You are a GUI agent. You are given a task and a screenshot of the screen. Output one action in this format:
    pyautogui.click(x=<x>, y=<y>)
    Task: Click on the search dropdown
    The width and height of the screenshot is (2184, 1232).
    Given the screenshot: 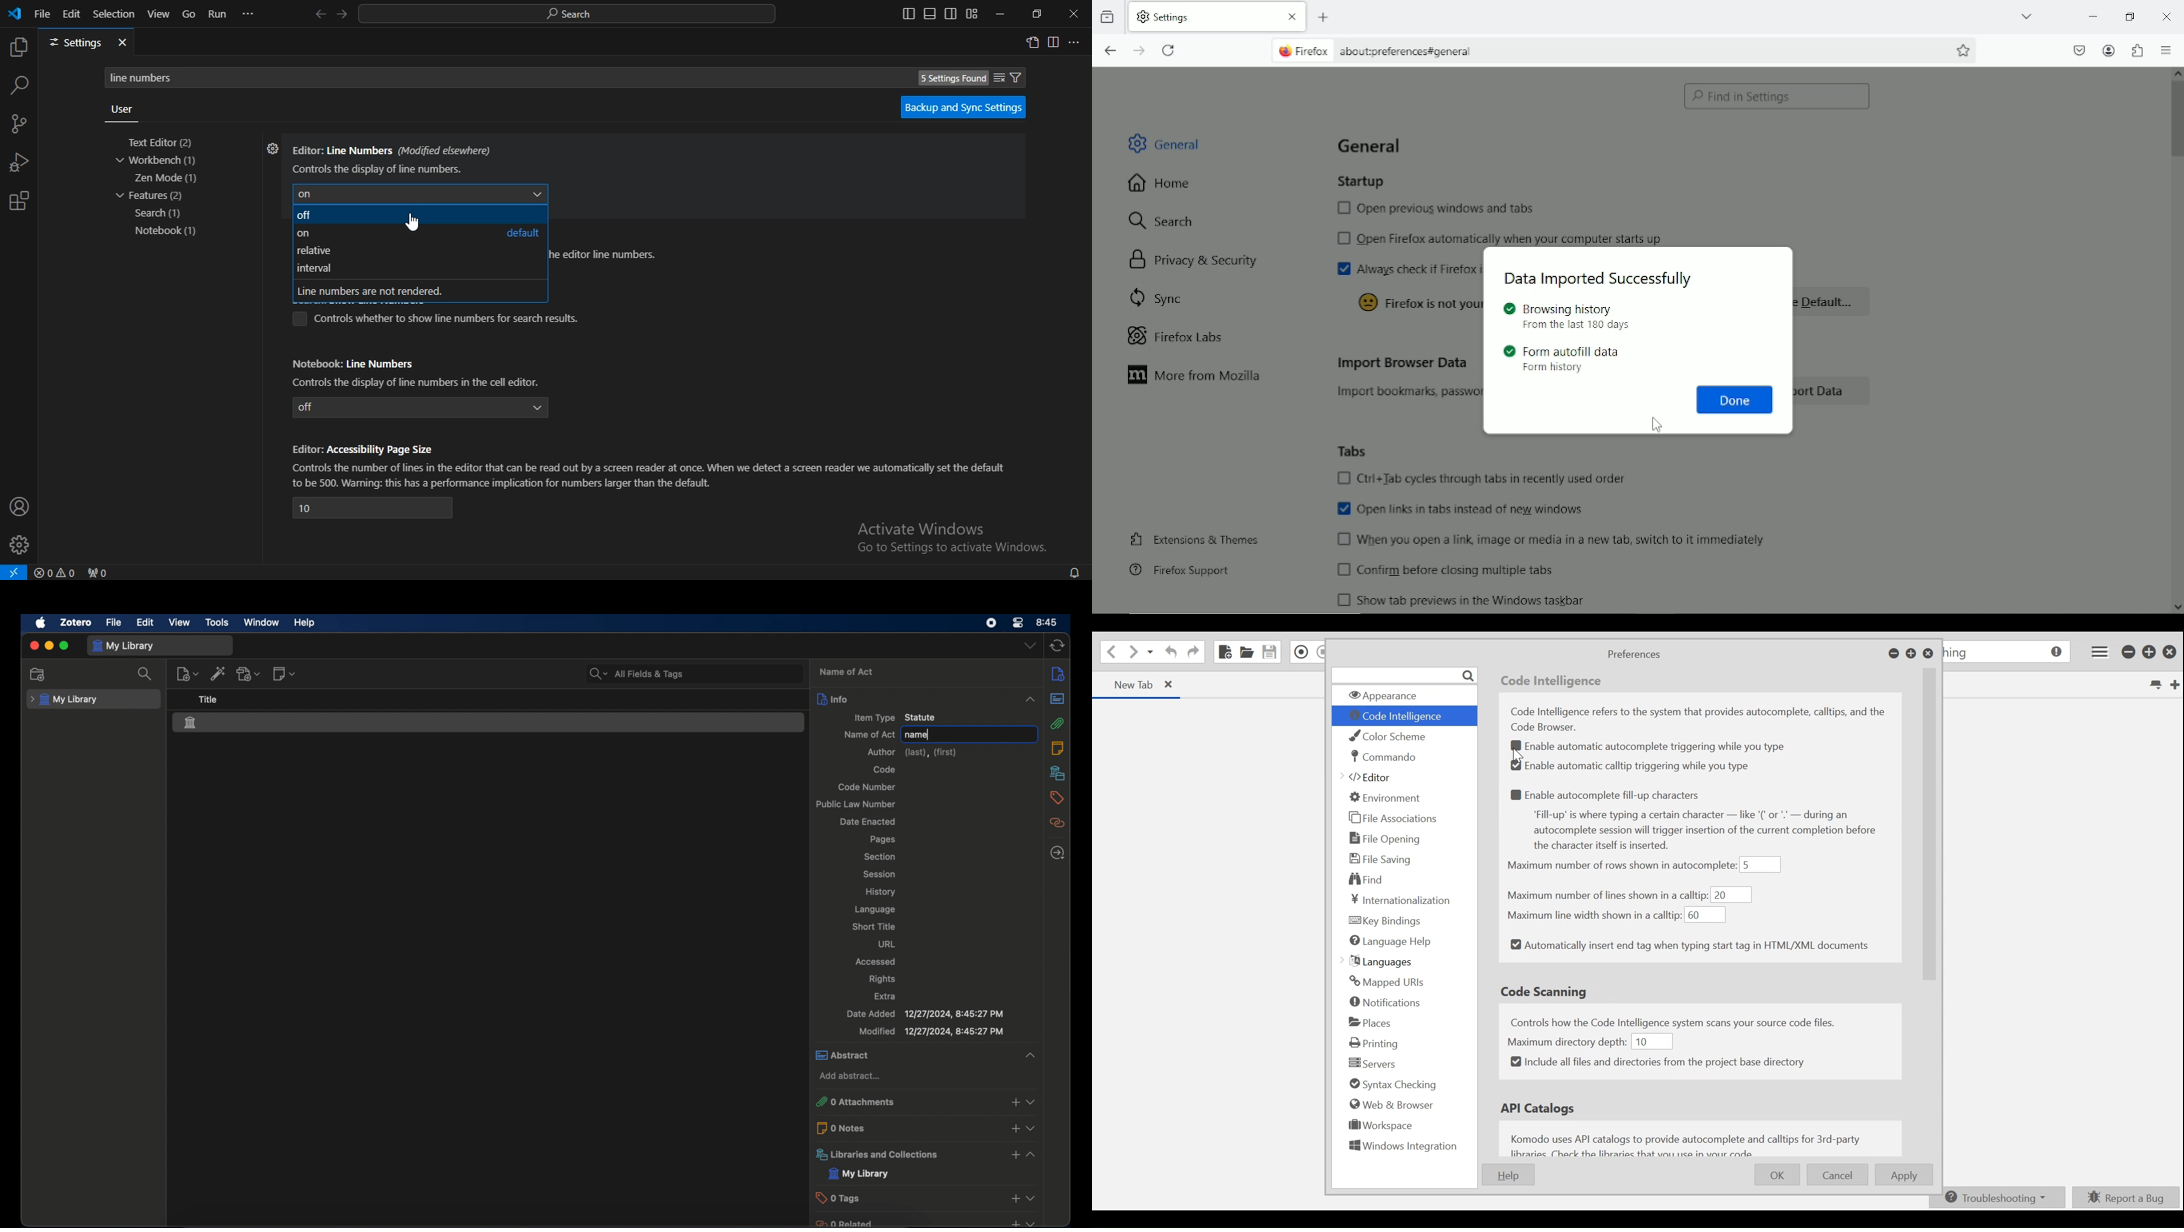 What is the action you would take?
    pyautogui.click(x=600, y=673)
    